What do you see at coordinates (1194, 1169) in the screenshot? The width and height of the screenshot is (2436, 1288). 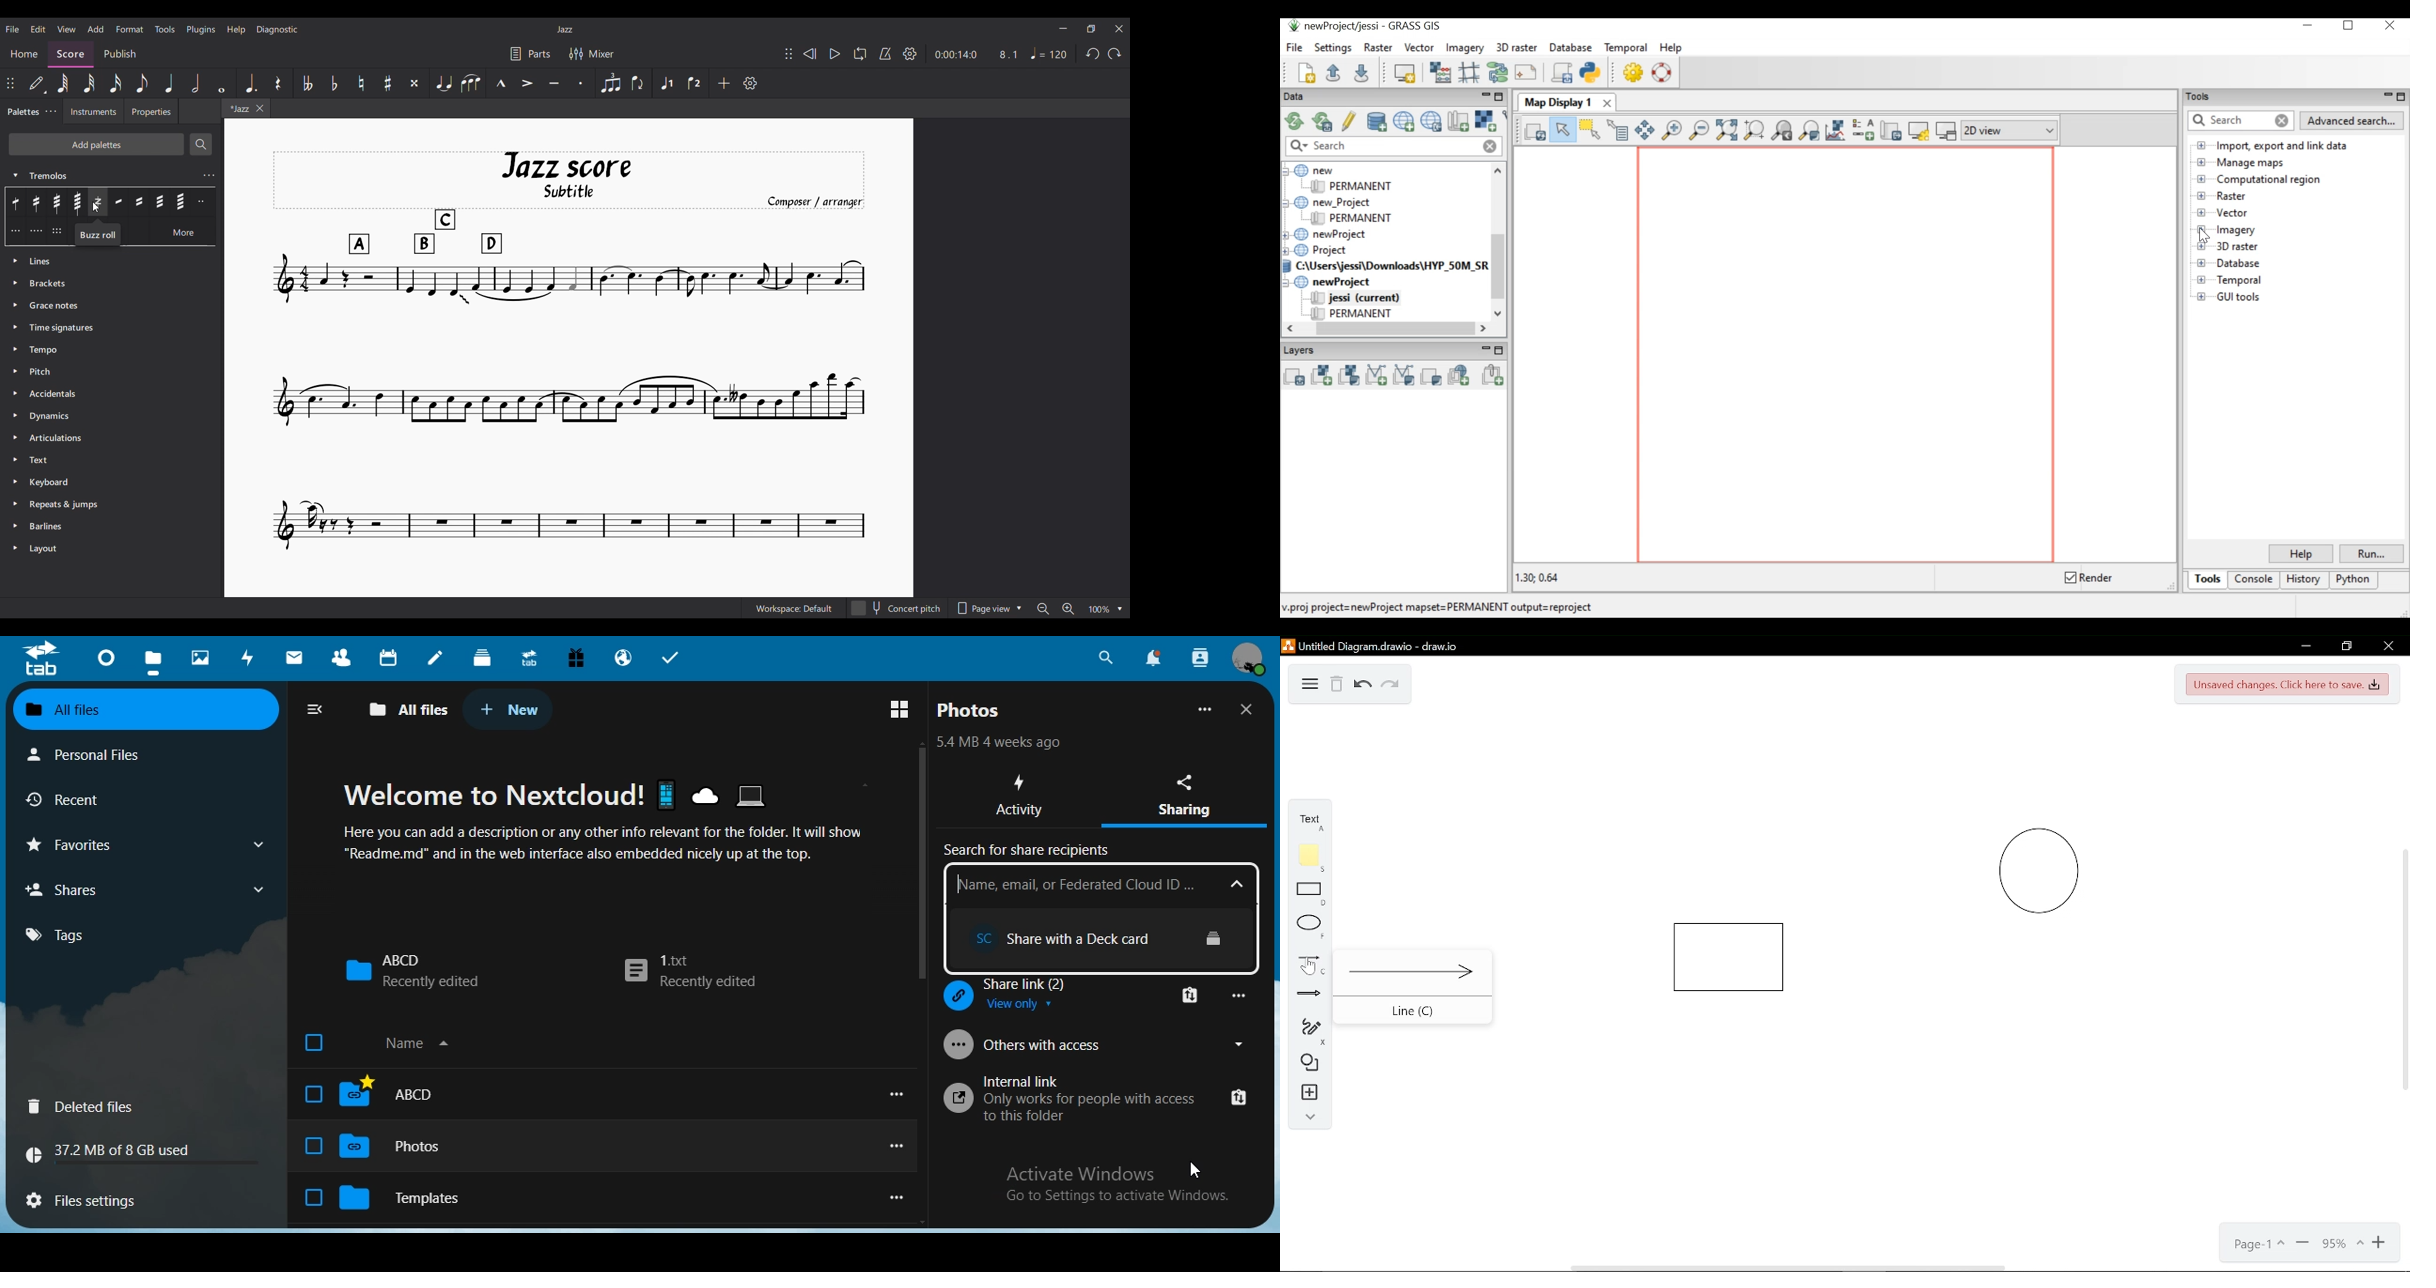 I see `Cursor` at bounding box center [1194, 1169].